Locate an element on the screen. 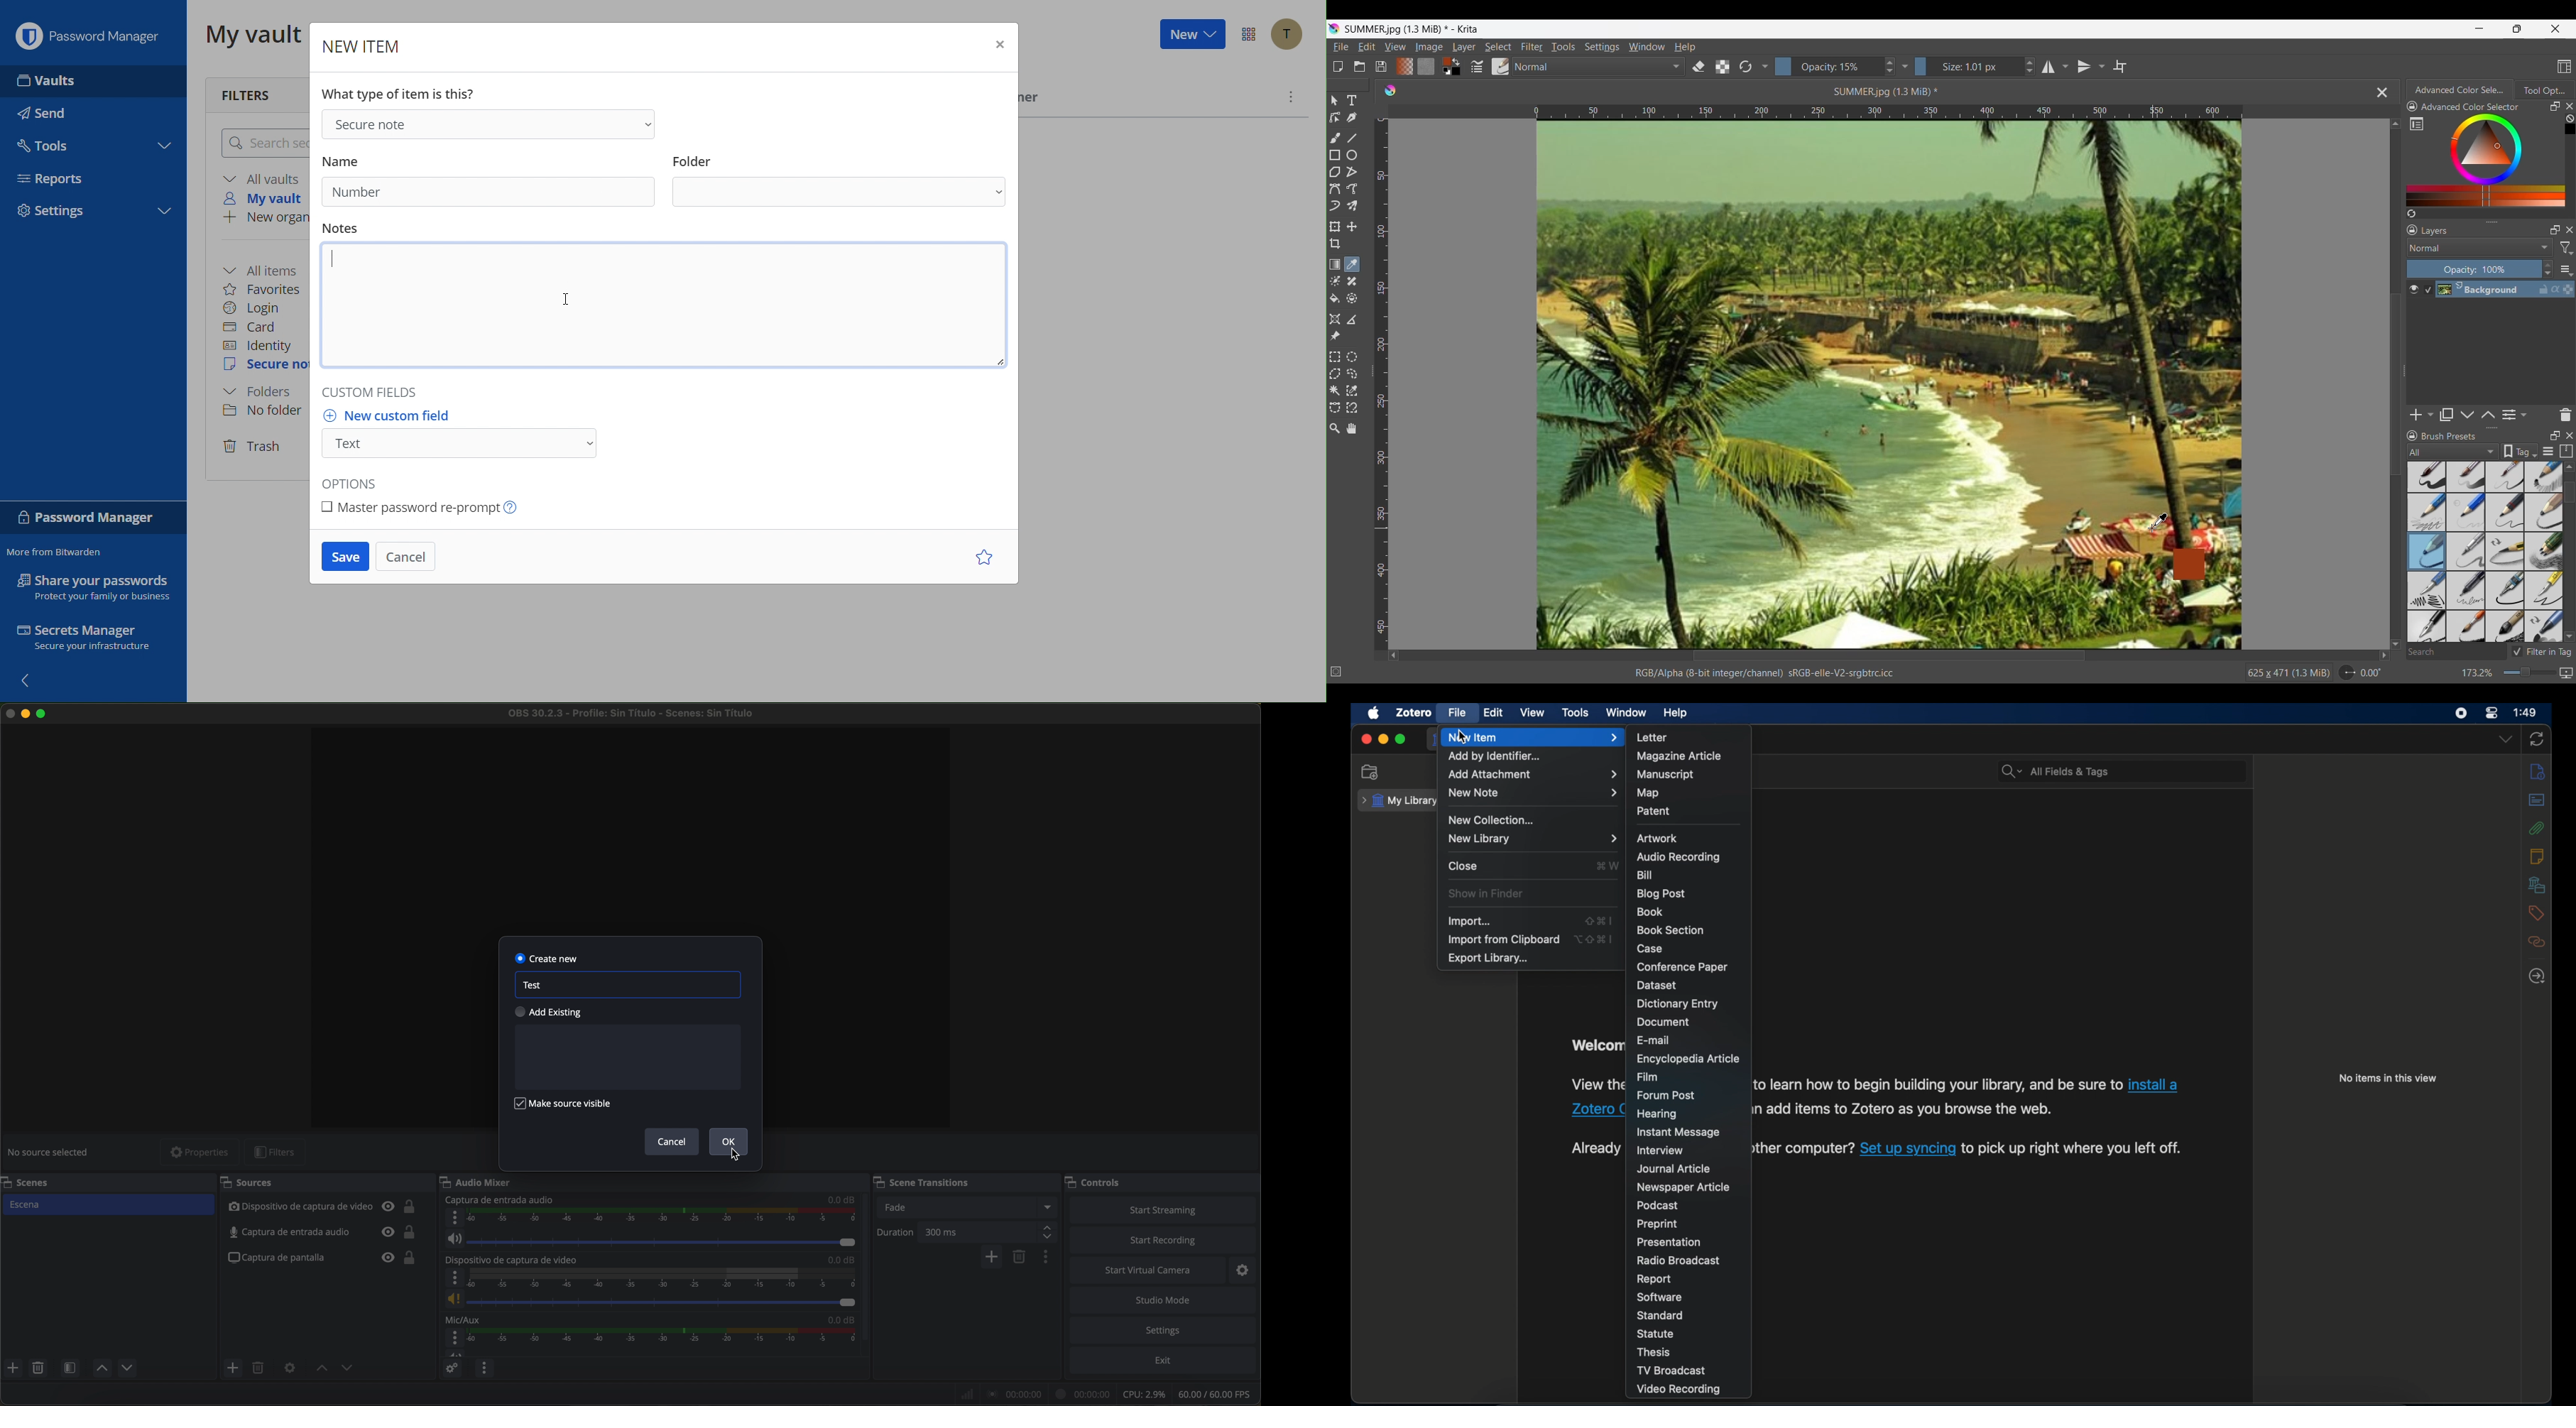 Image resolution: width=2576 pixels, height=1428 pixels. window is located at coordinates (1626, 712).